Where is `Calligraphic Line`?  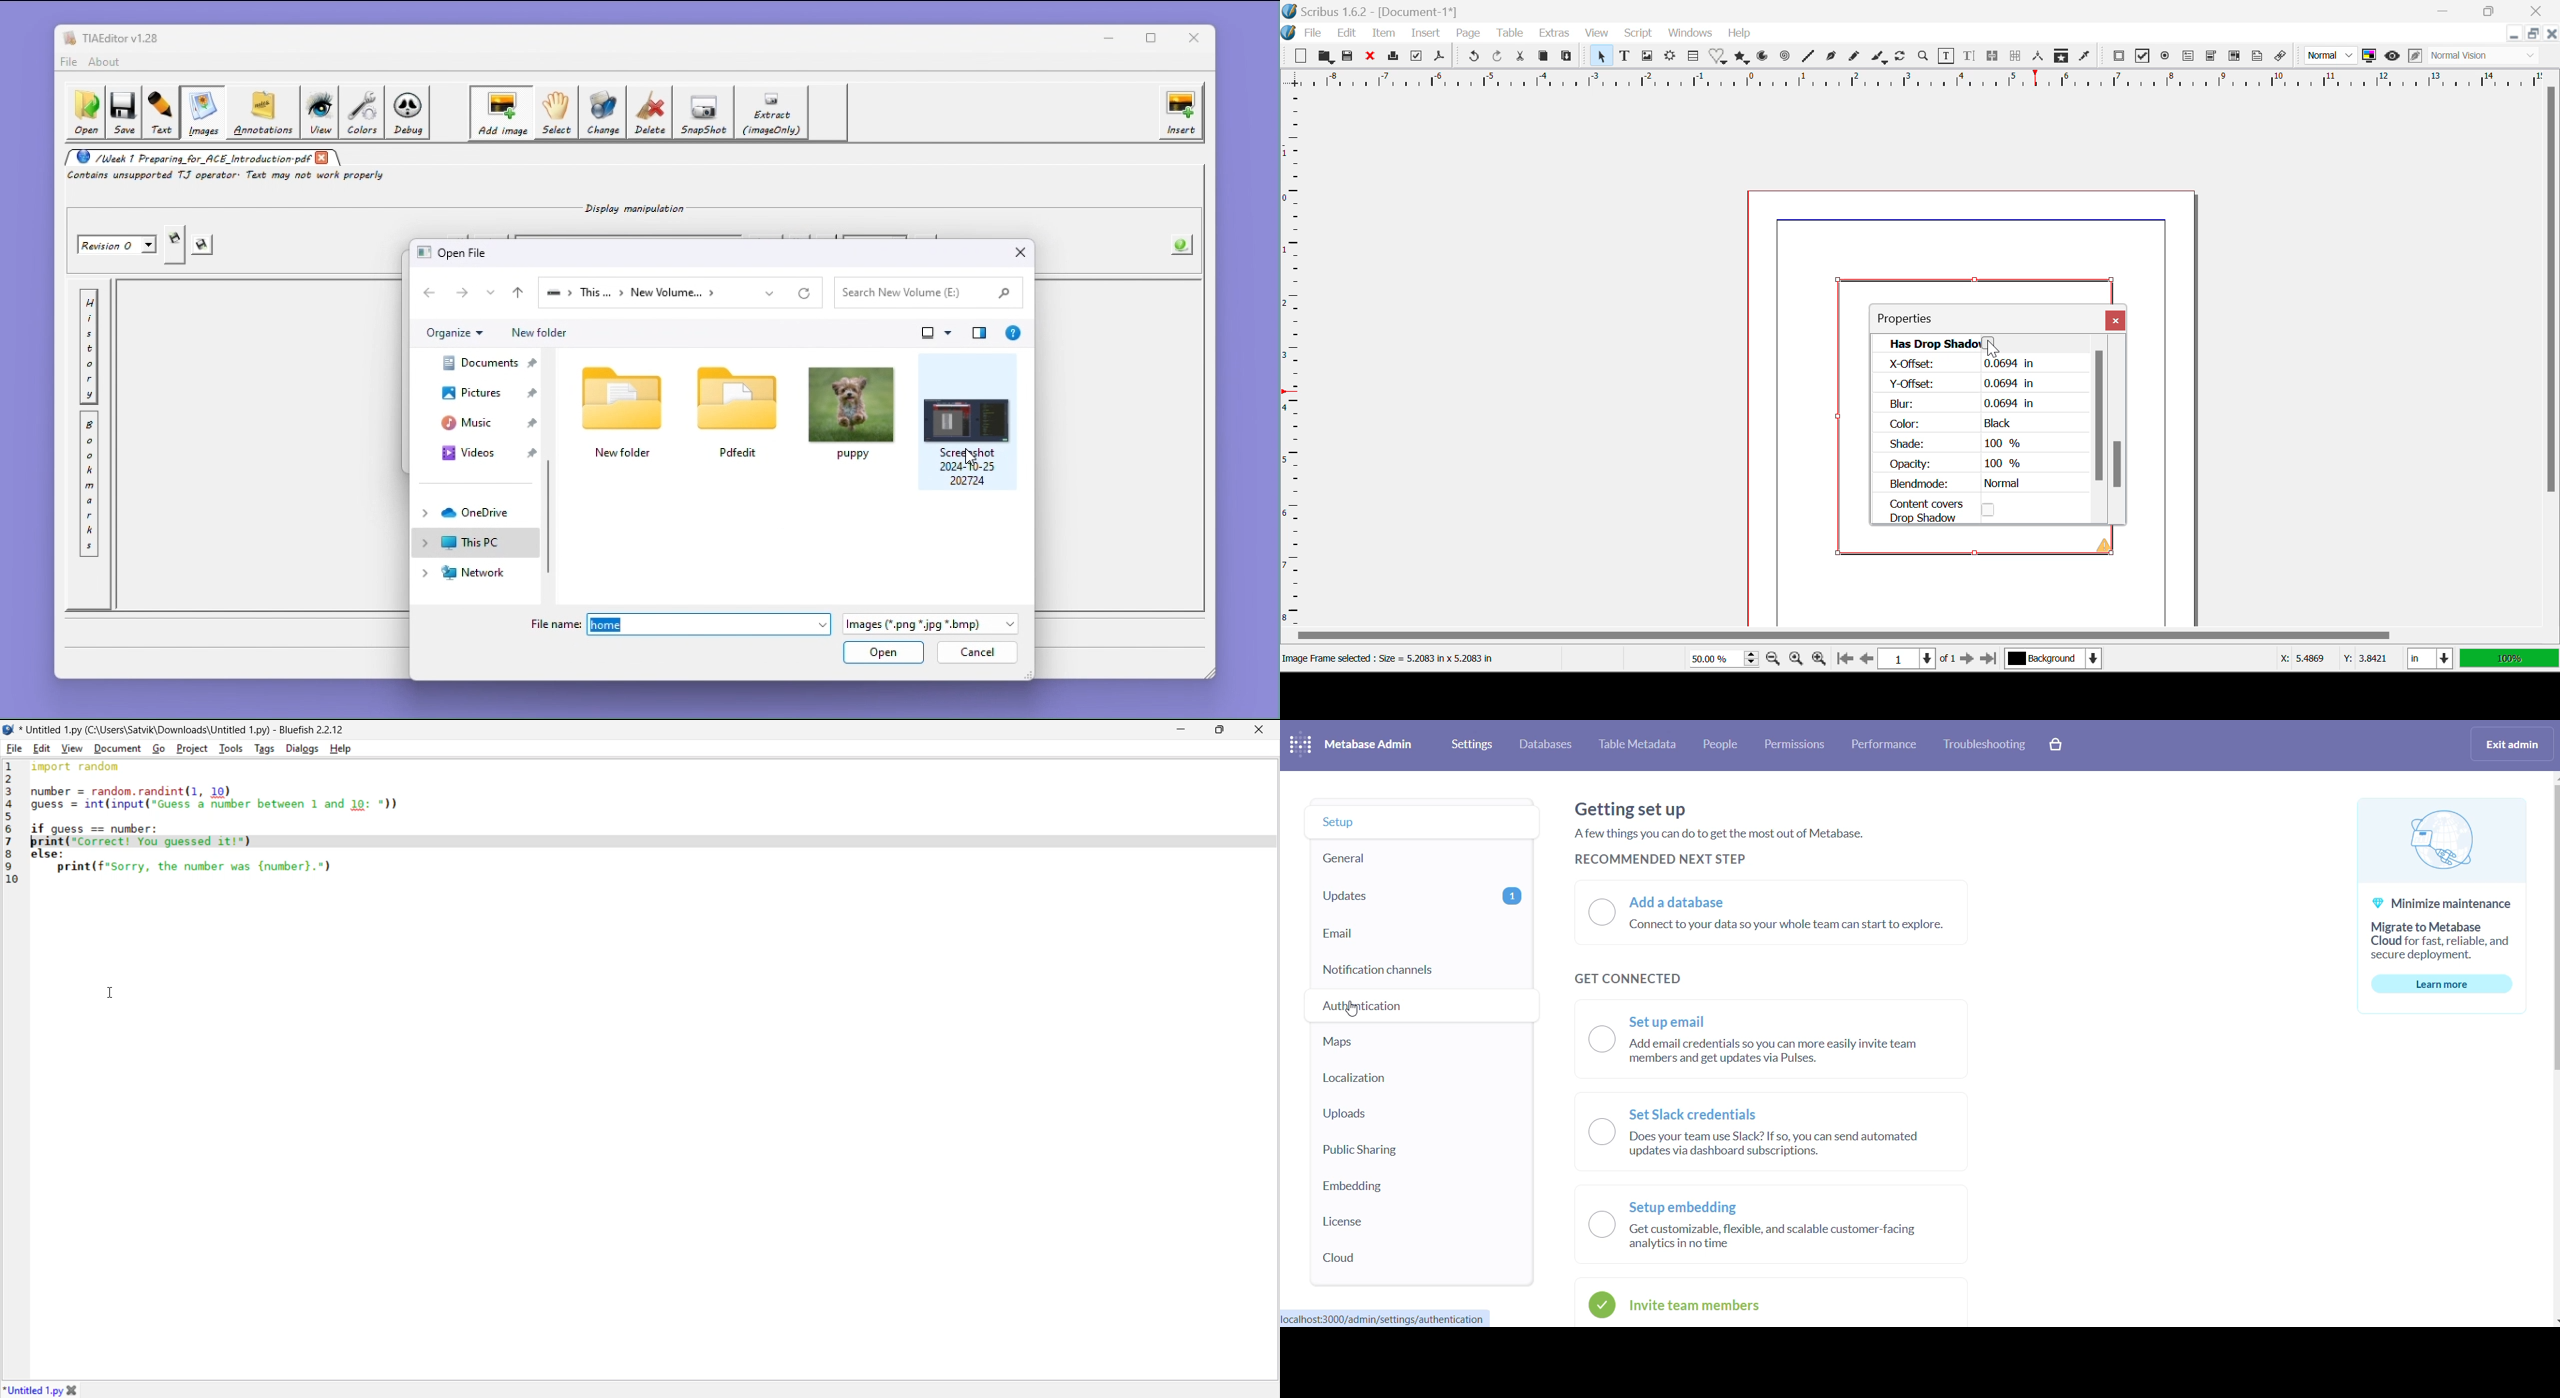 Calligraphic Line is located at coordinates (1880, 59).